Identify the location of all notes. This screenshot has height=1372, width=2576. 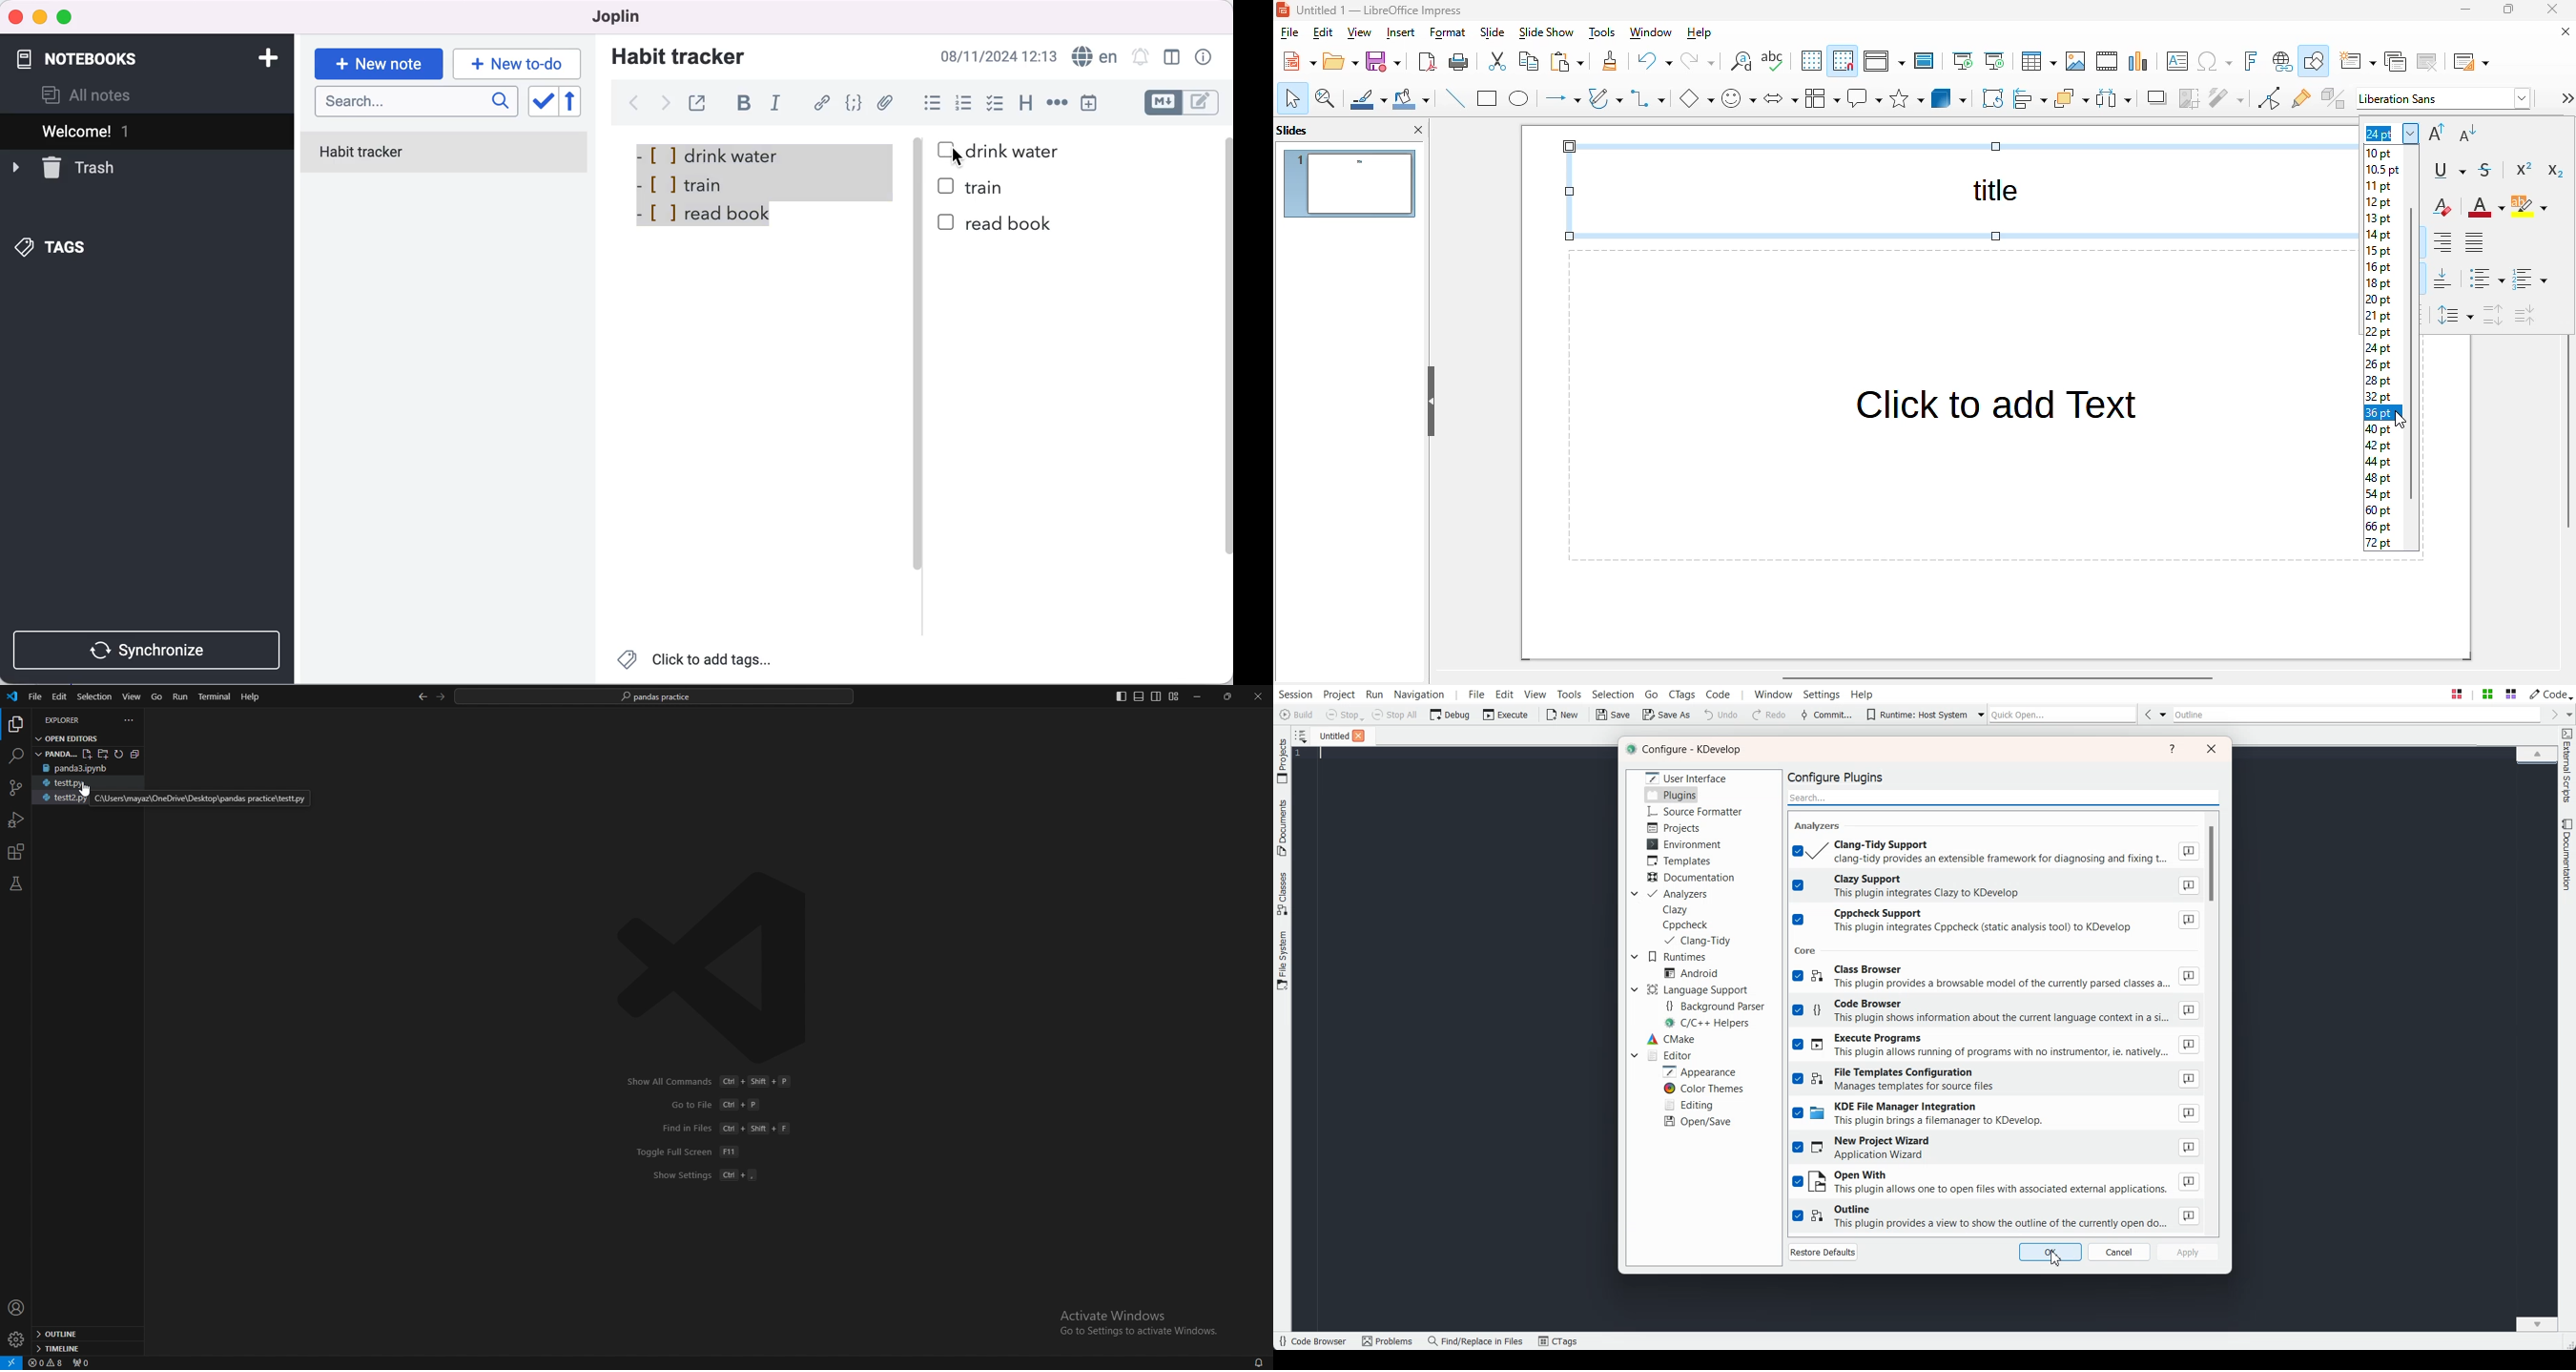
(87, 95).